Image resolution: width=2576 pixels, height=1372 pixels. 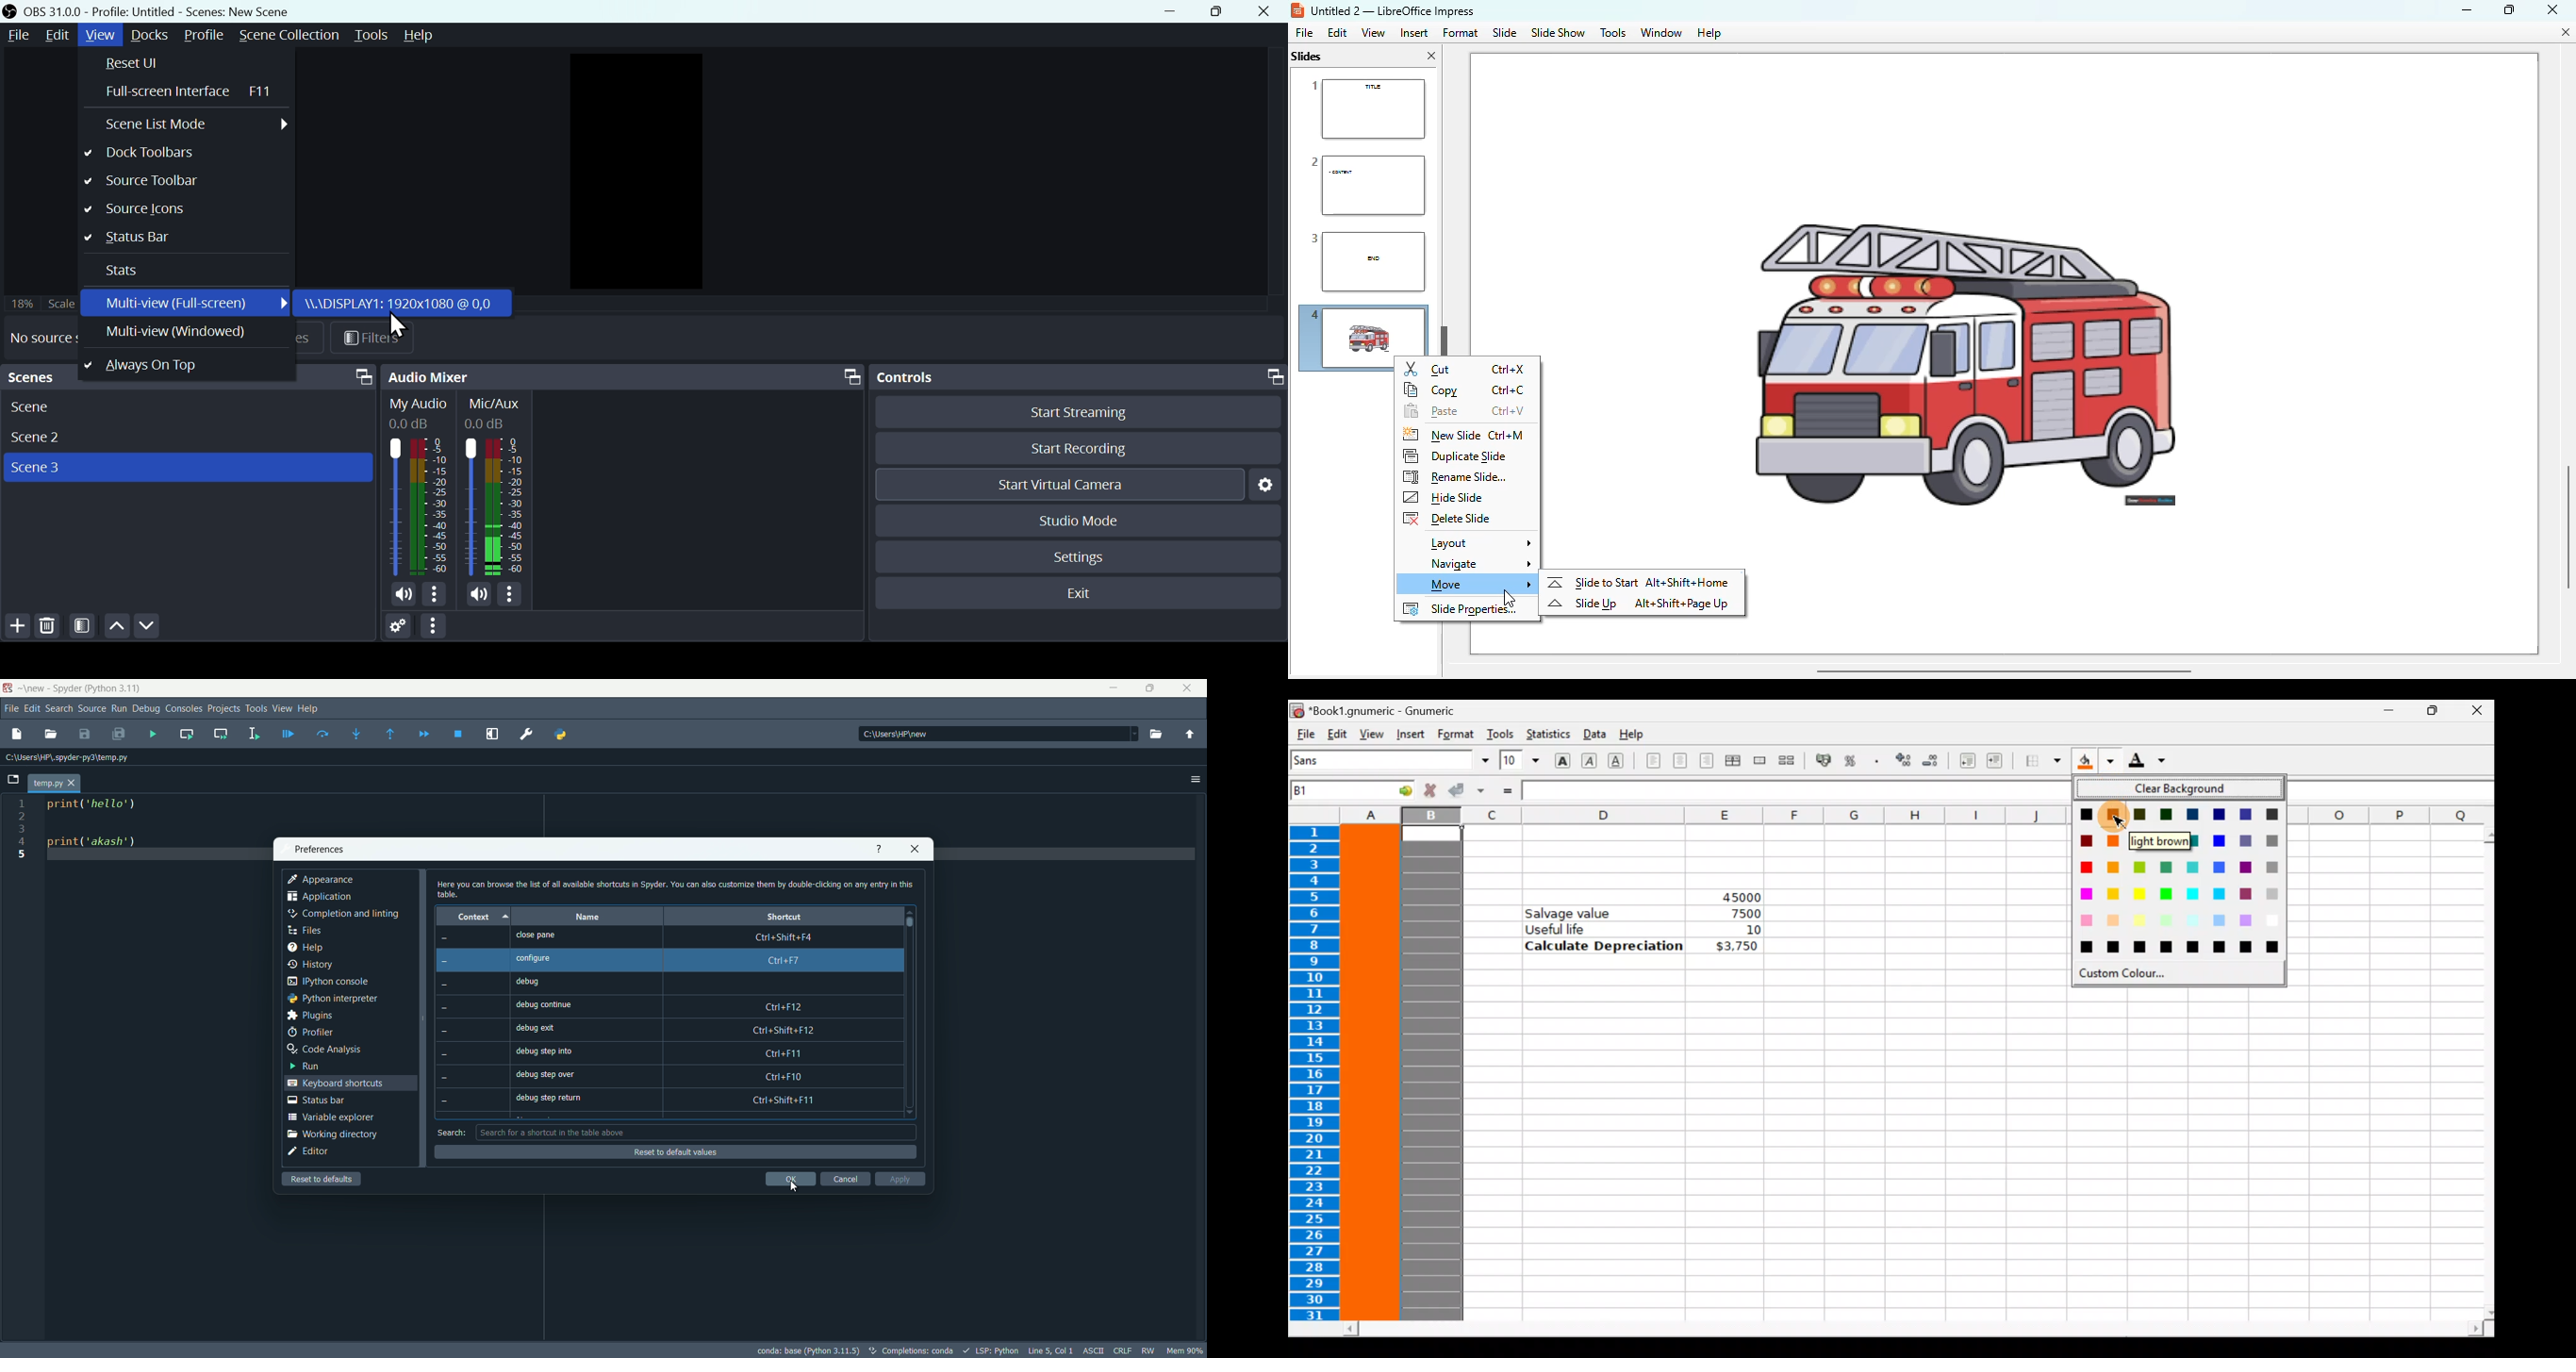 What do you see at coordinates (92, 709) in the screenshot?
I see `source menu` at bounding box center [92, 709].